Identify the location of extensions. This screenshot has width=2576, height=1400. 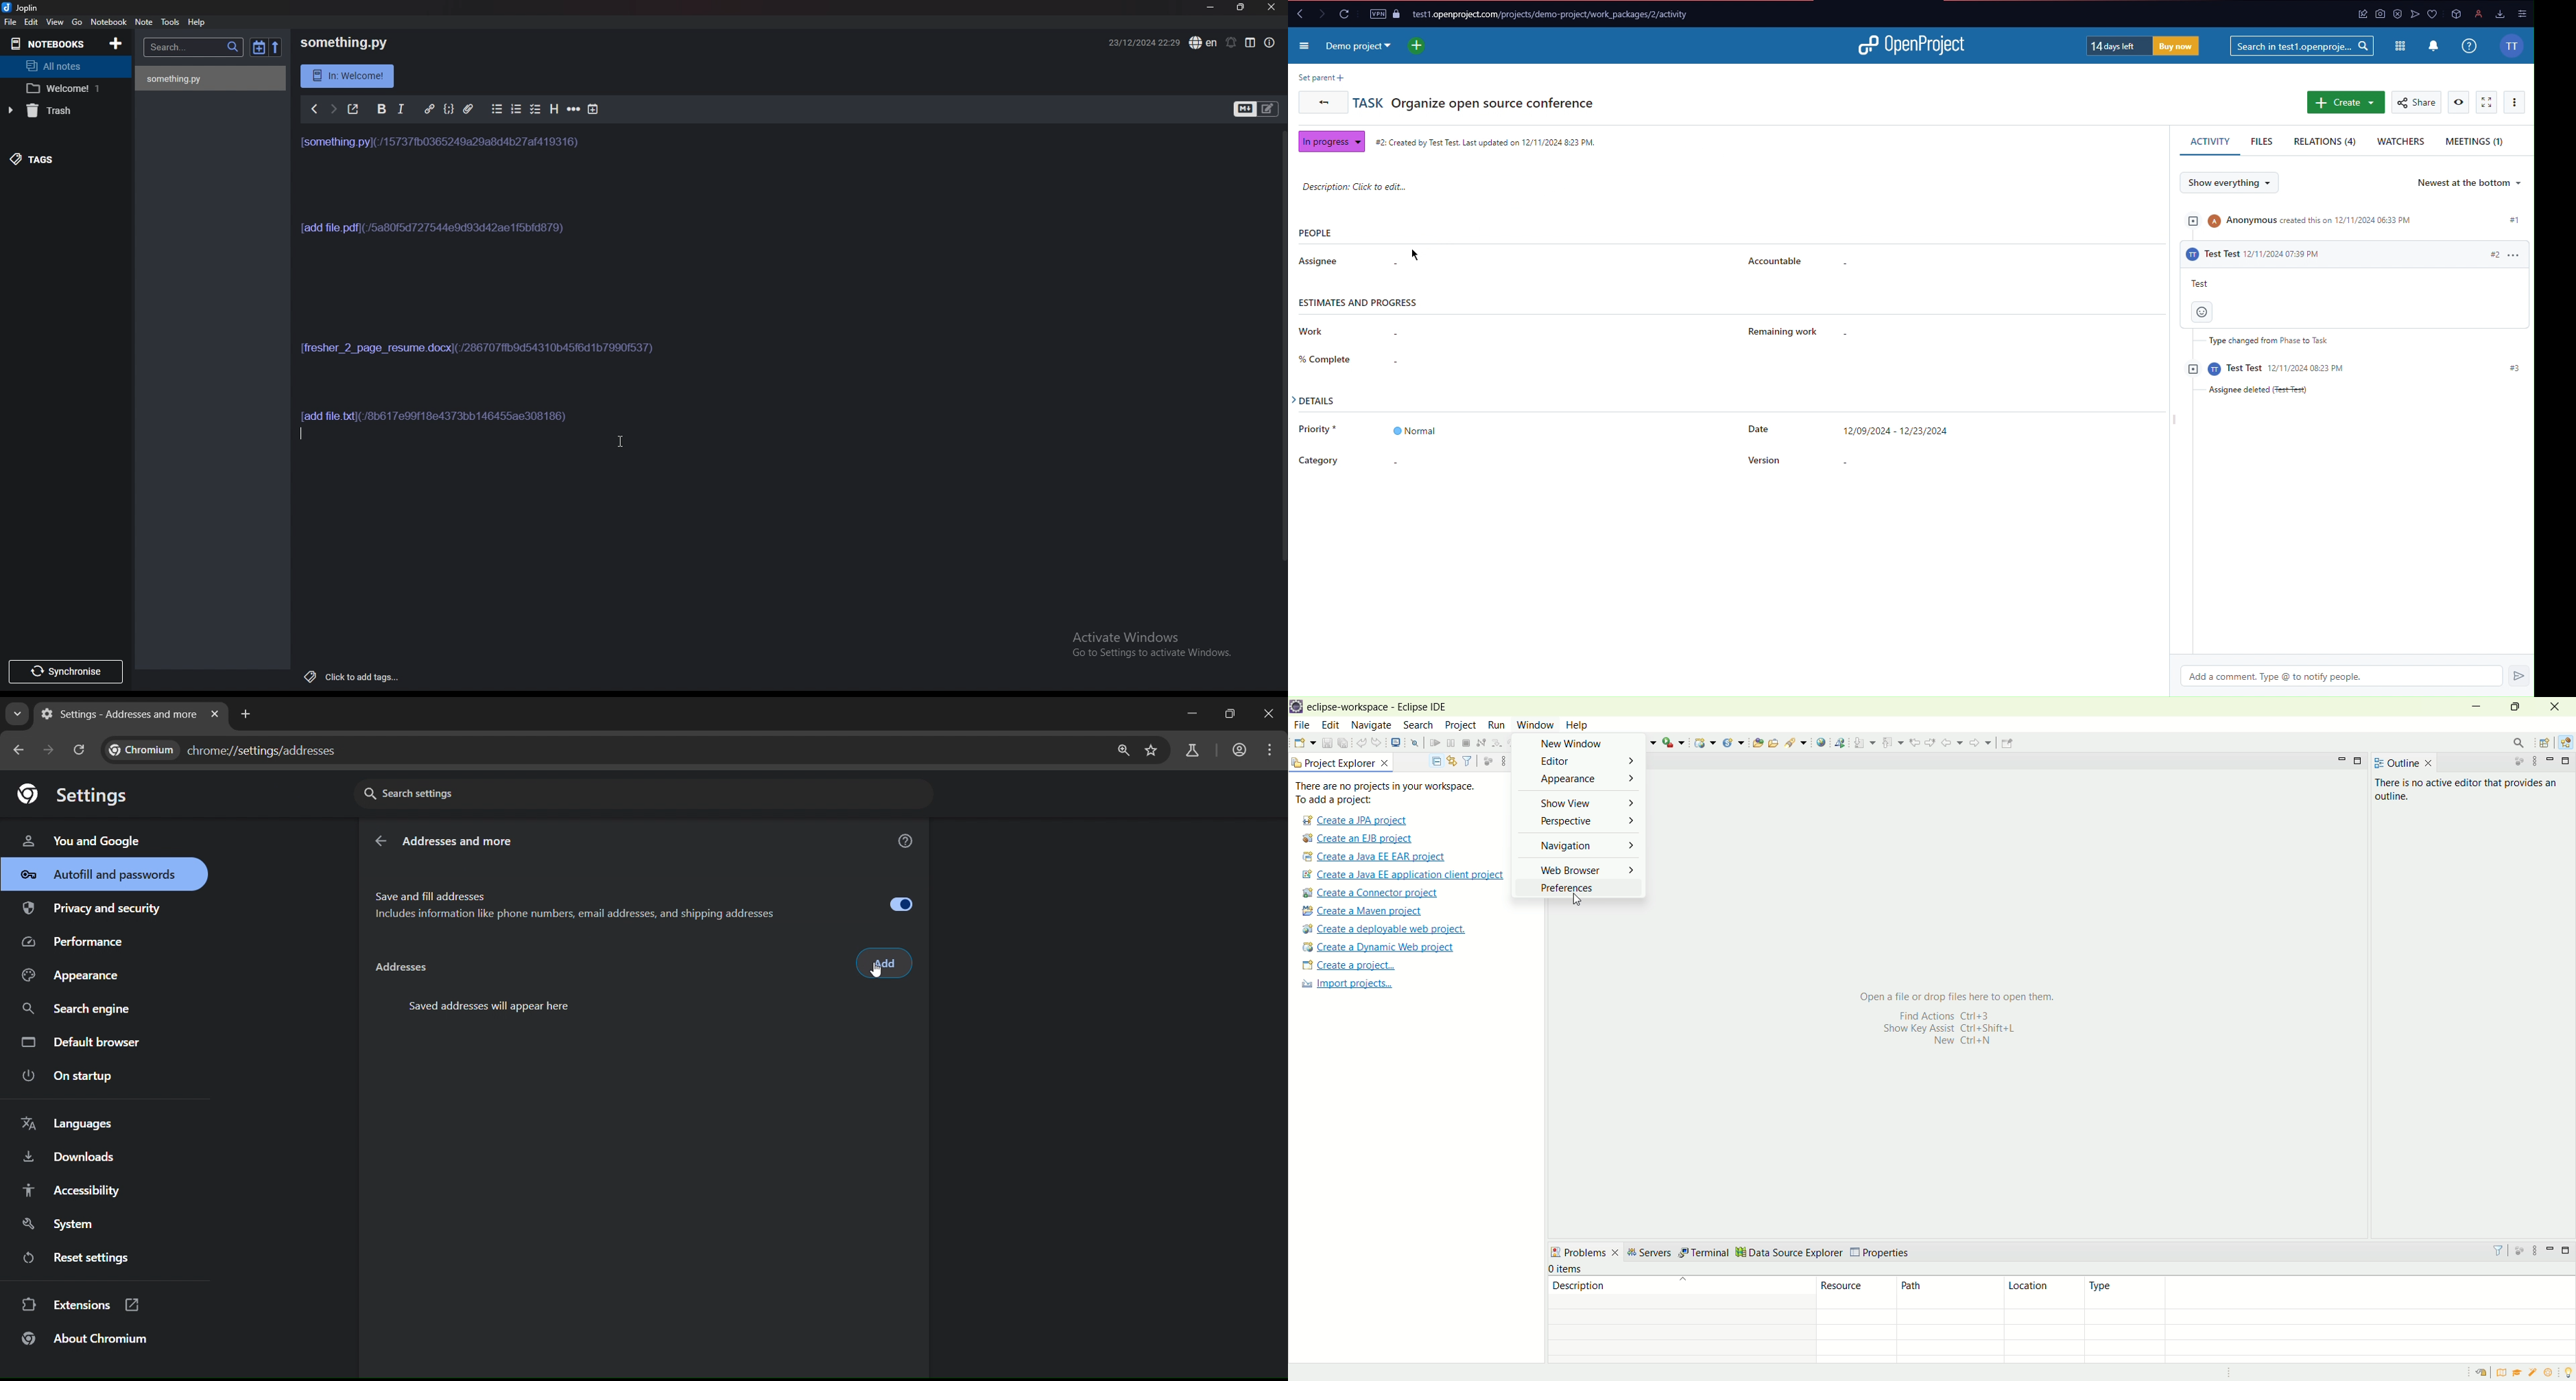
(81, 1304).